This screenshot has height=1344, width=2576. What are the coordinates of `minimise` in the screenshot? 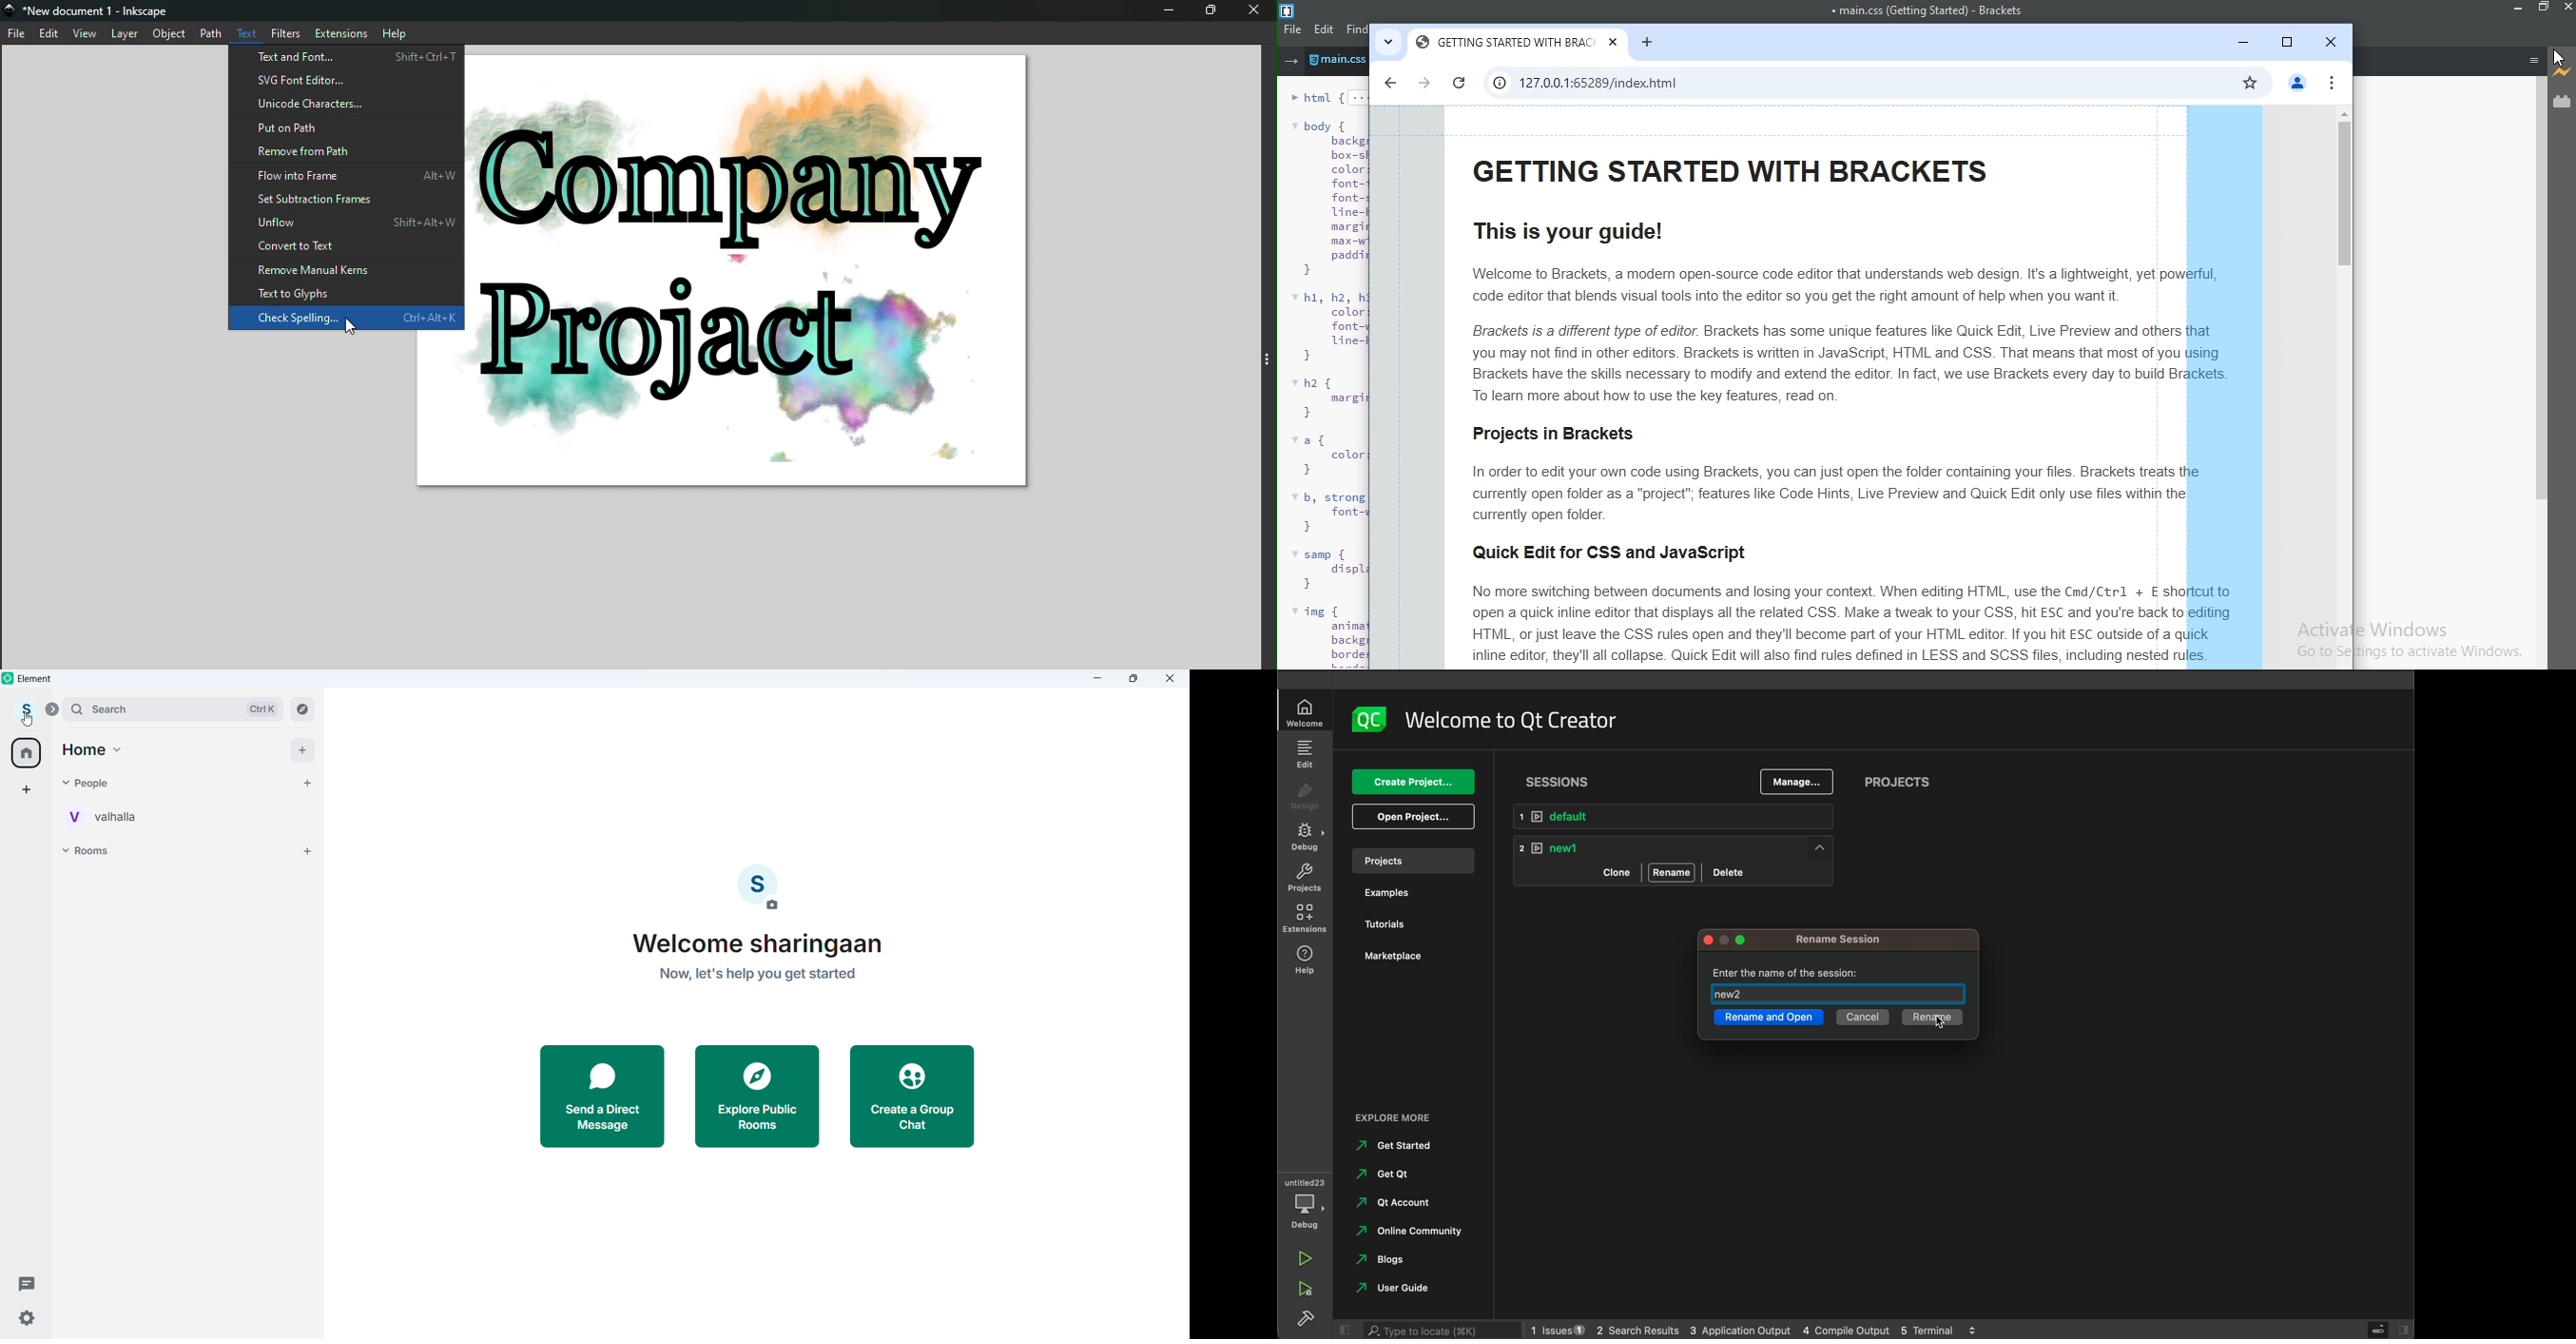 It's located at (2515, 10).